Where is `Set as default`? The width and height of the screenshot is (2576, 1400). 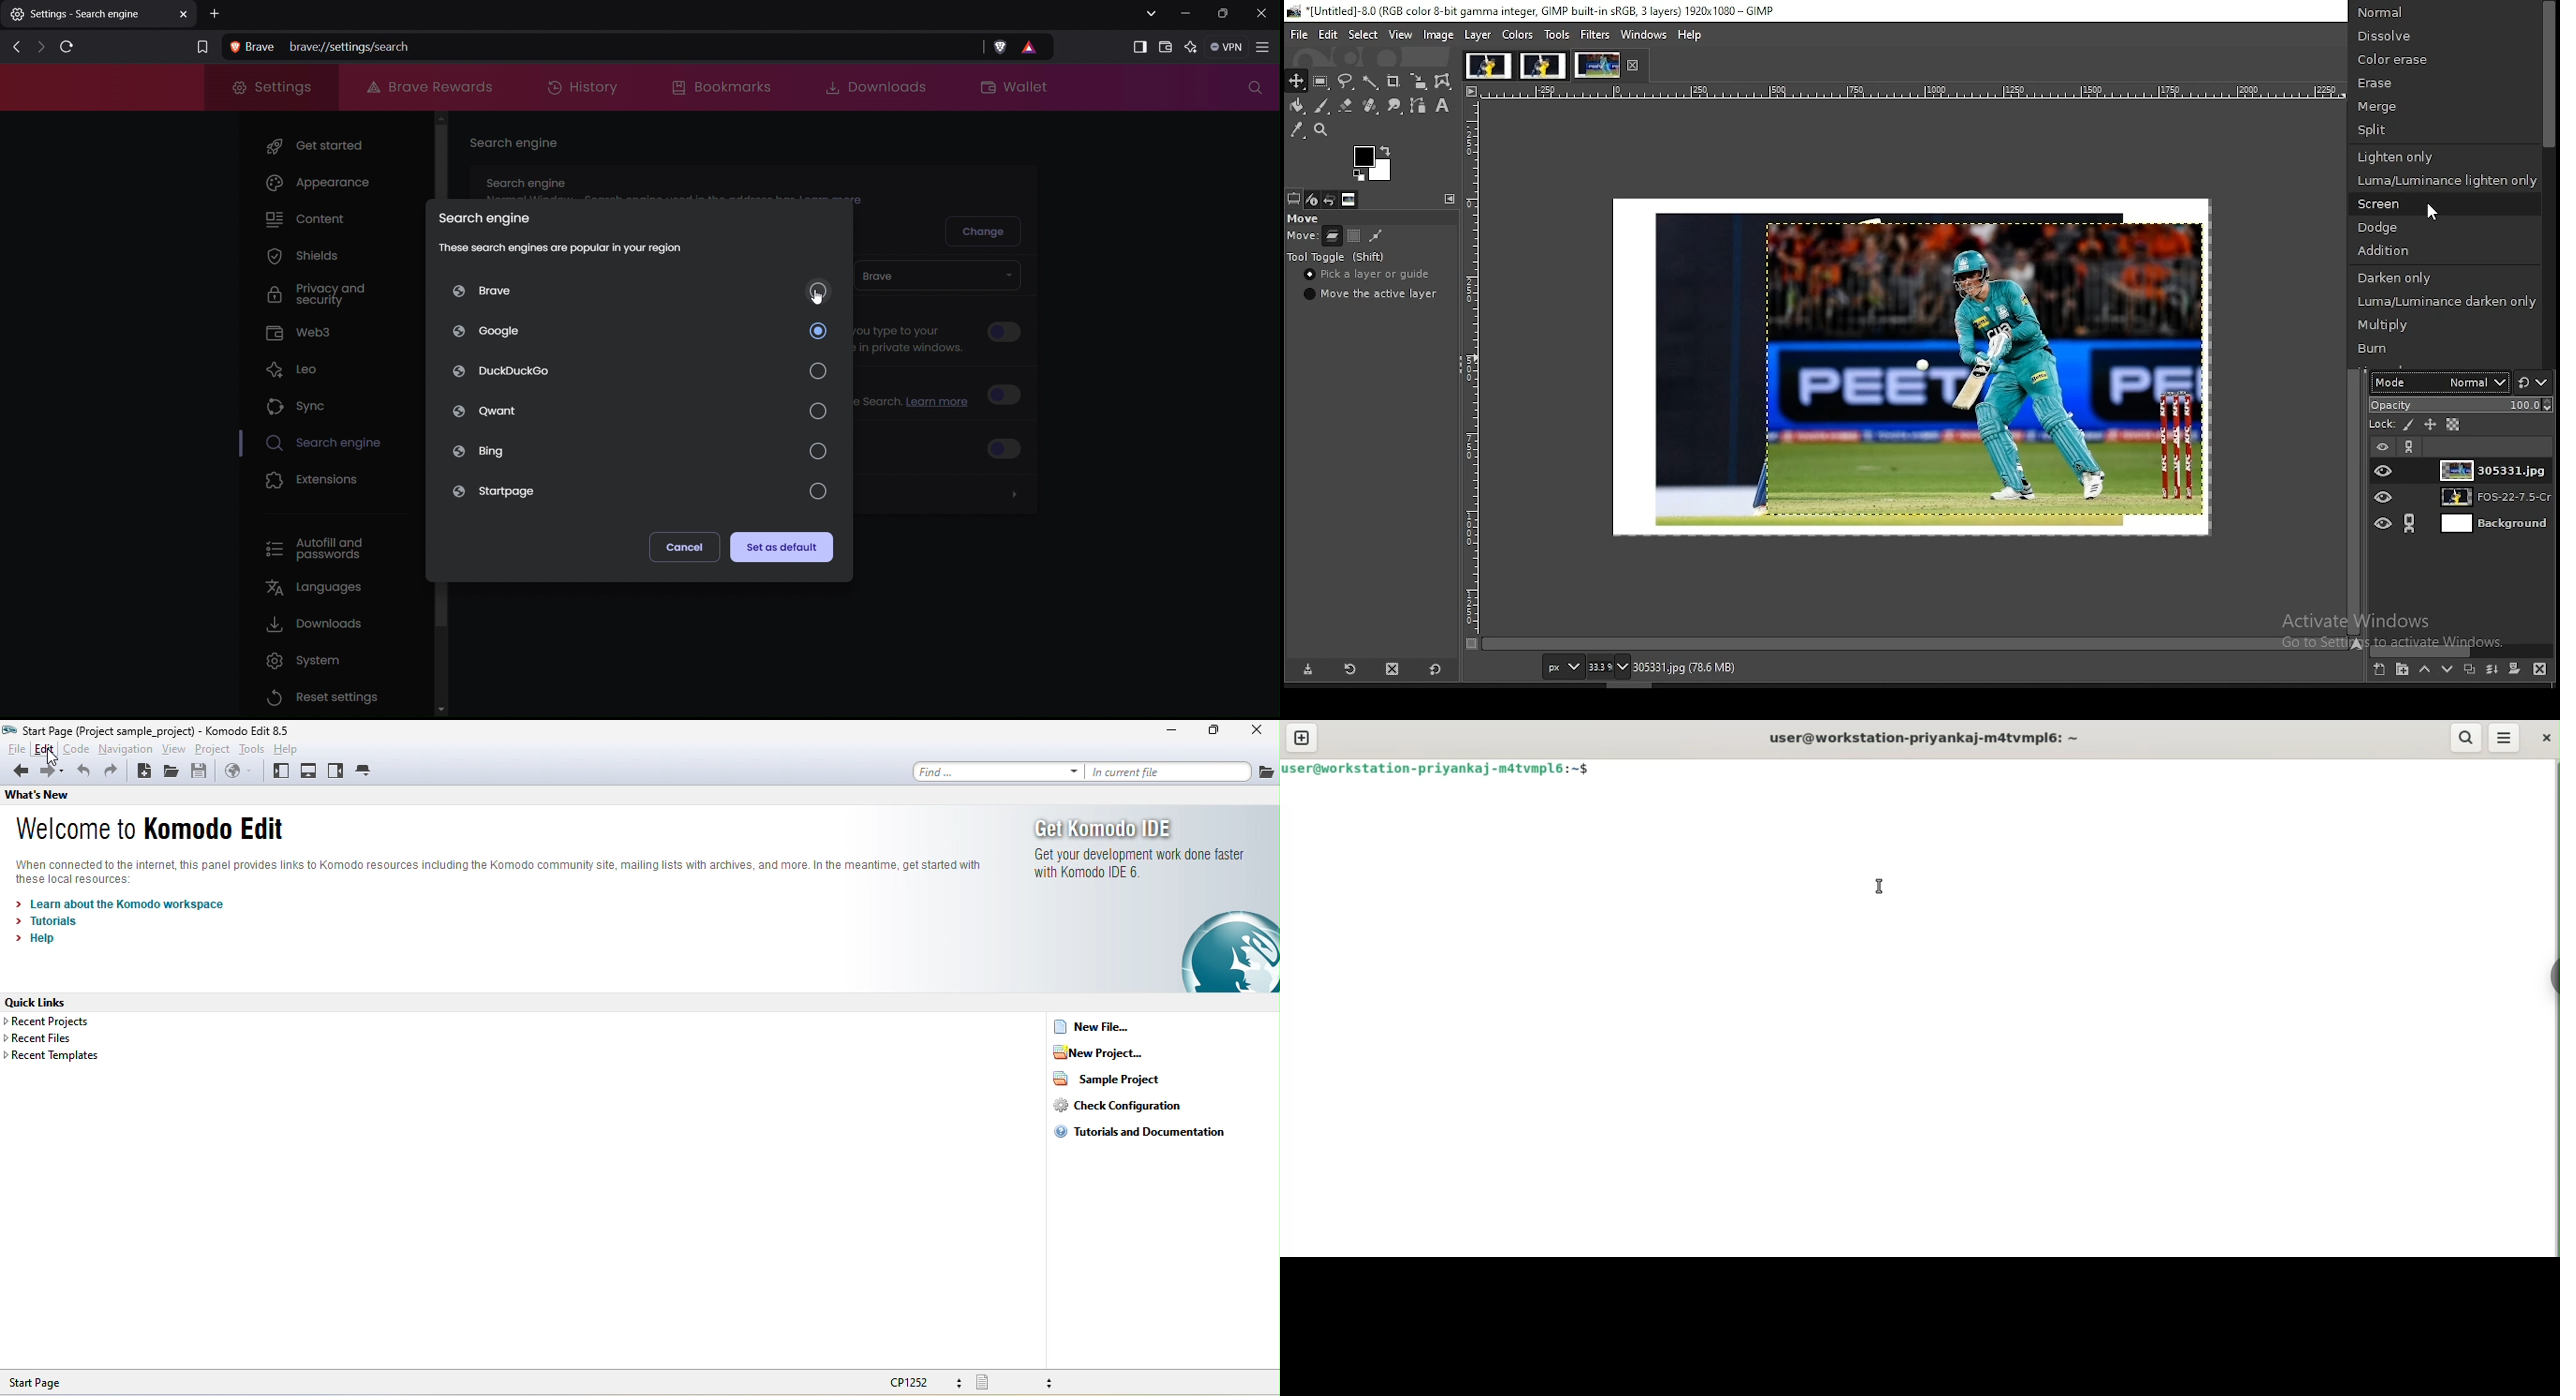
Set as default is located at coordinates (782, 548).